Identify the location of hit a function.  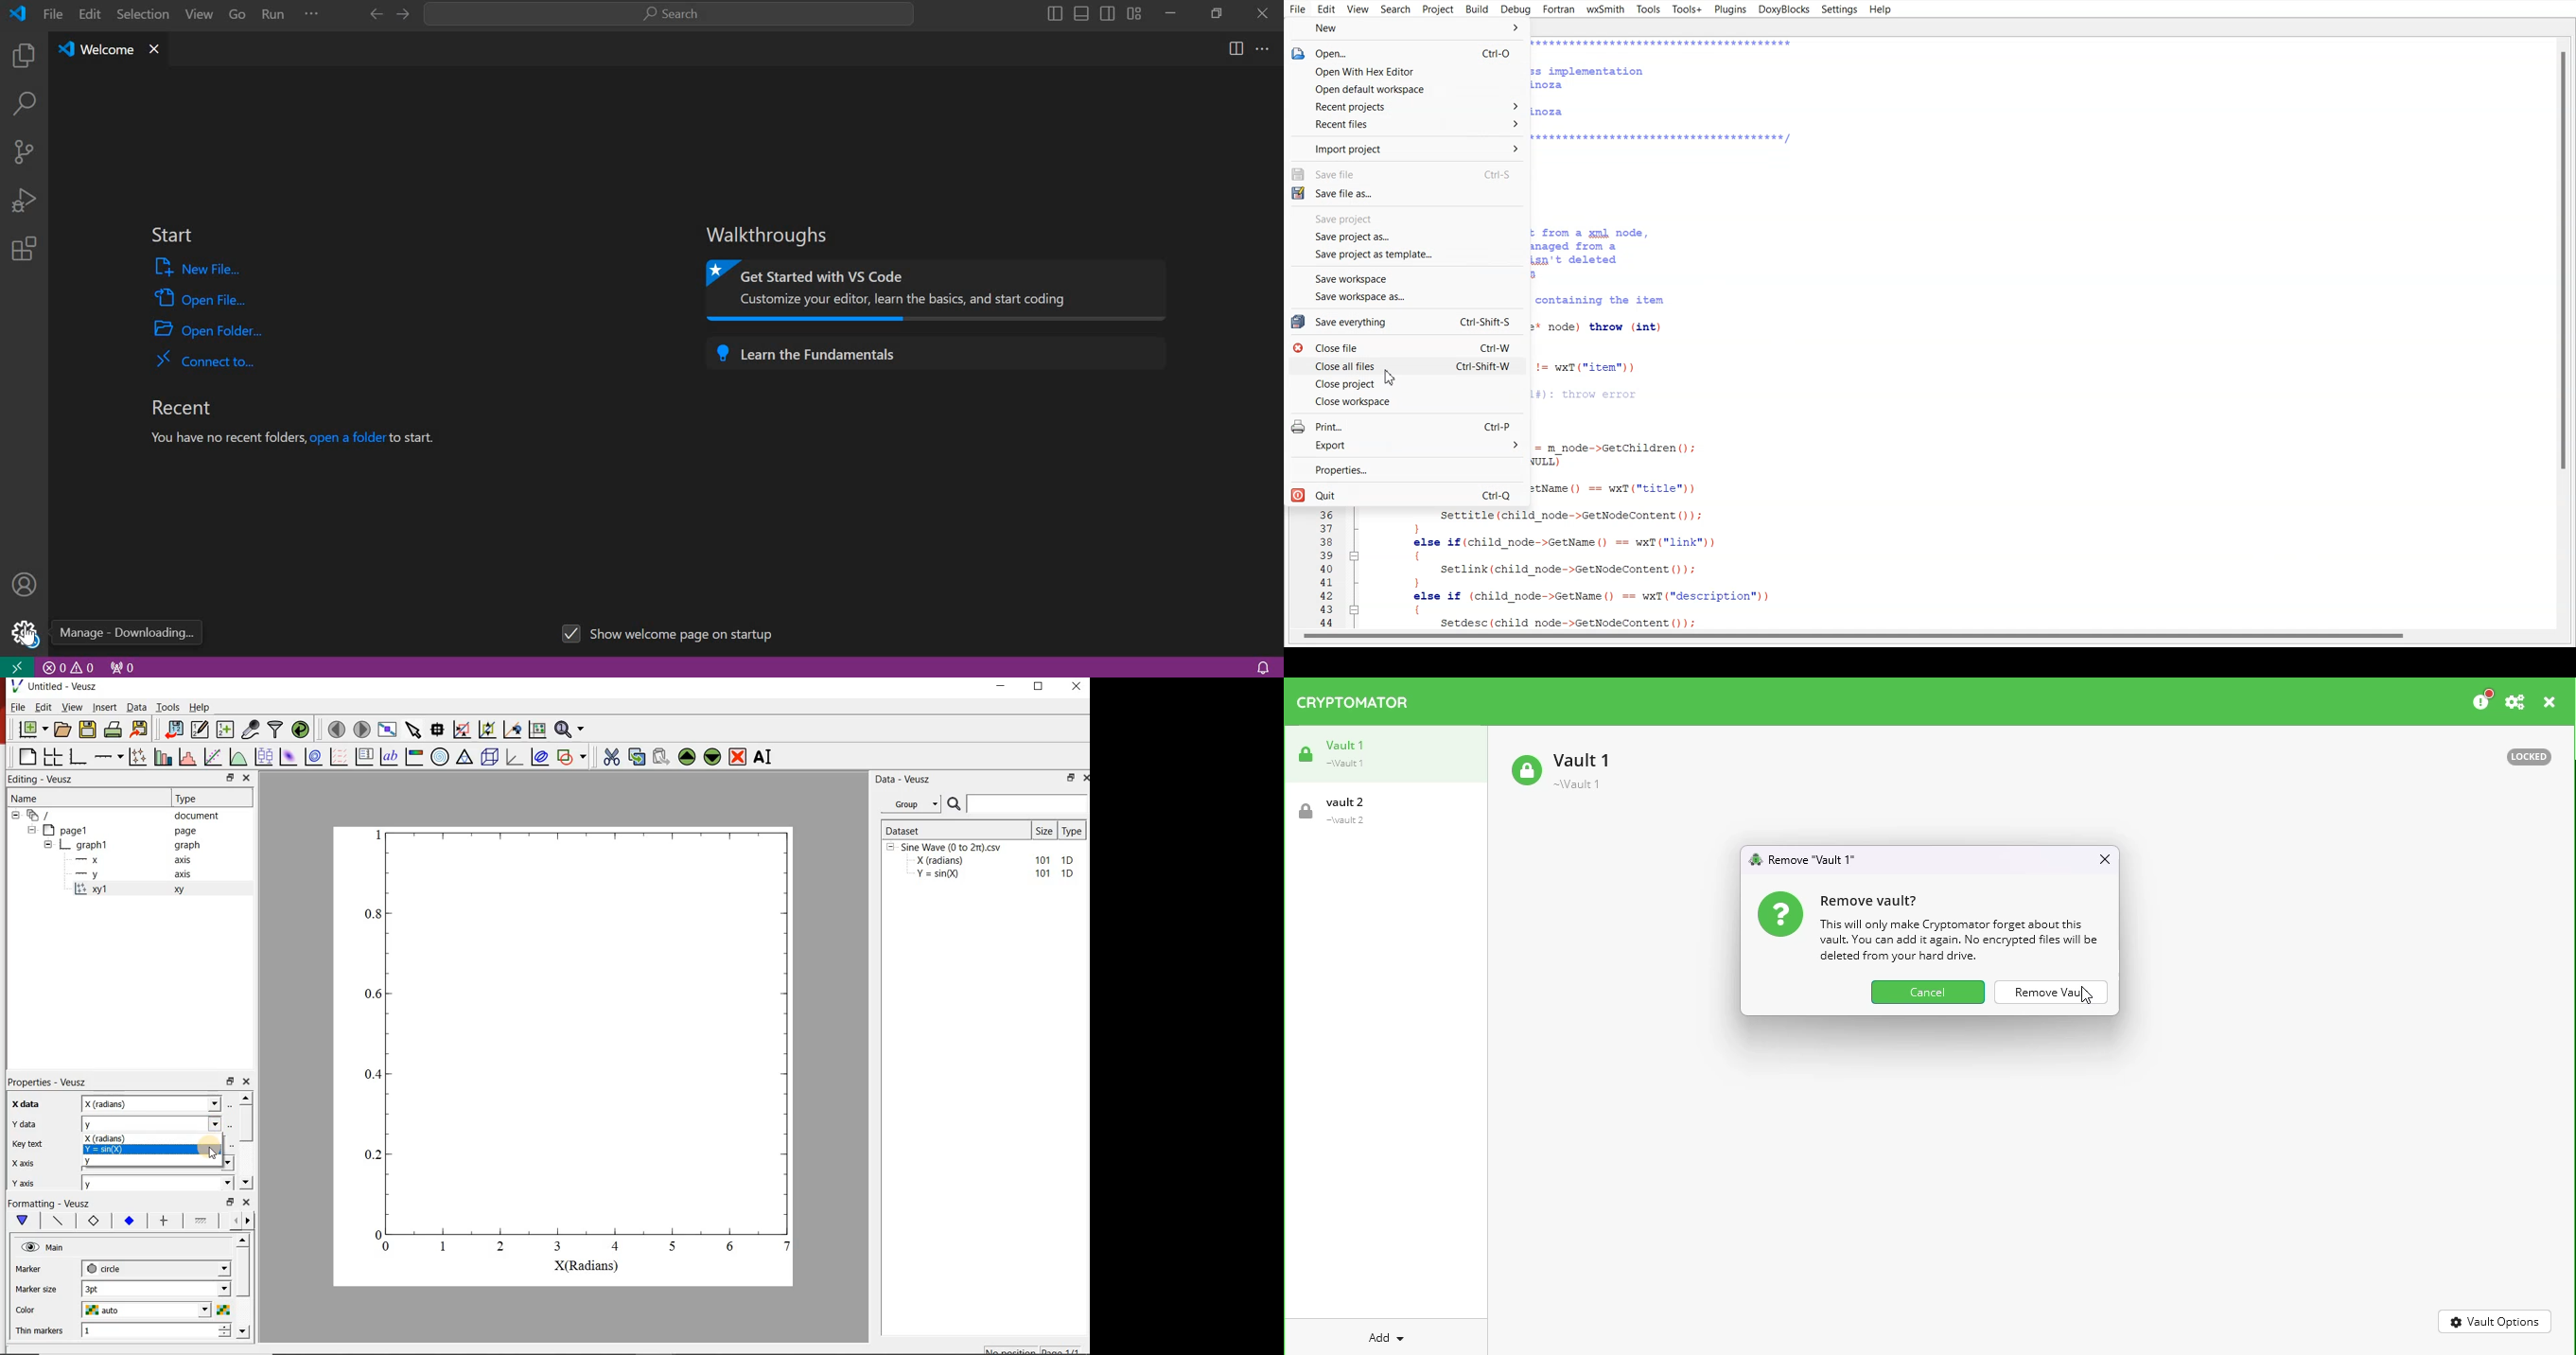
(214, 757).